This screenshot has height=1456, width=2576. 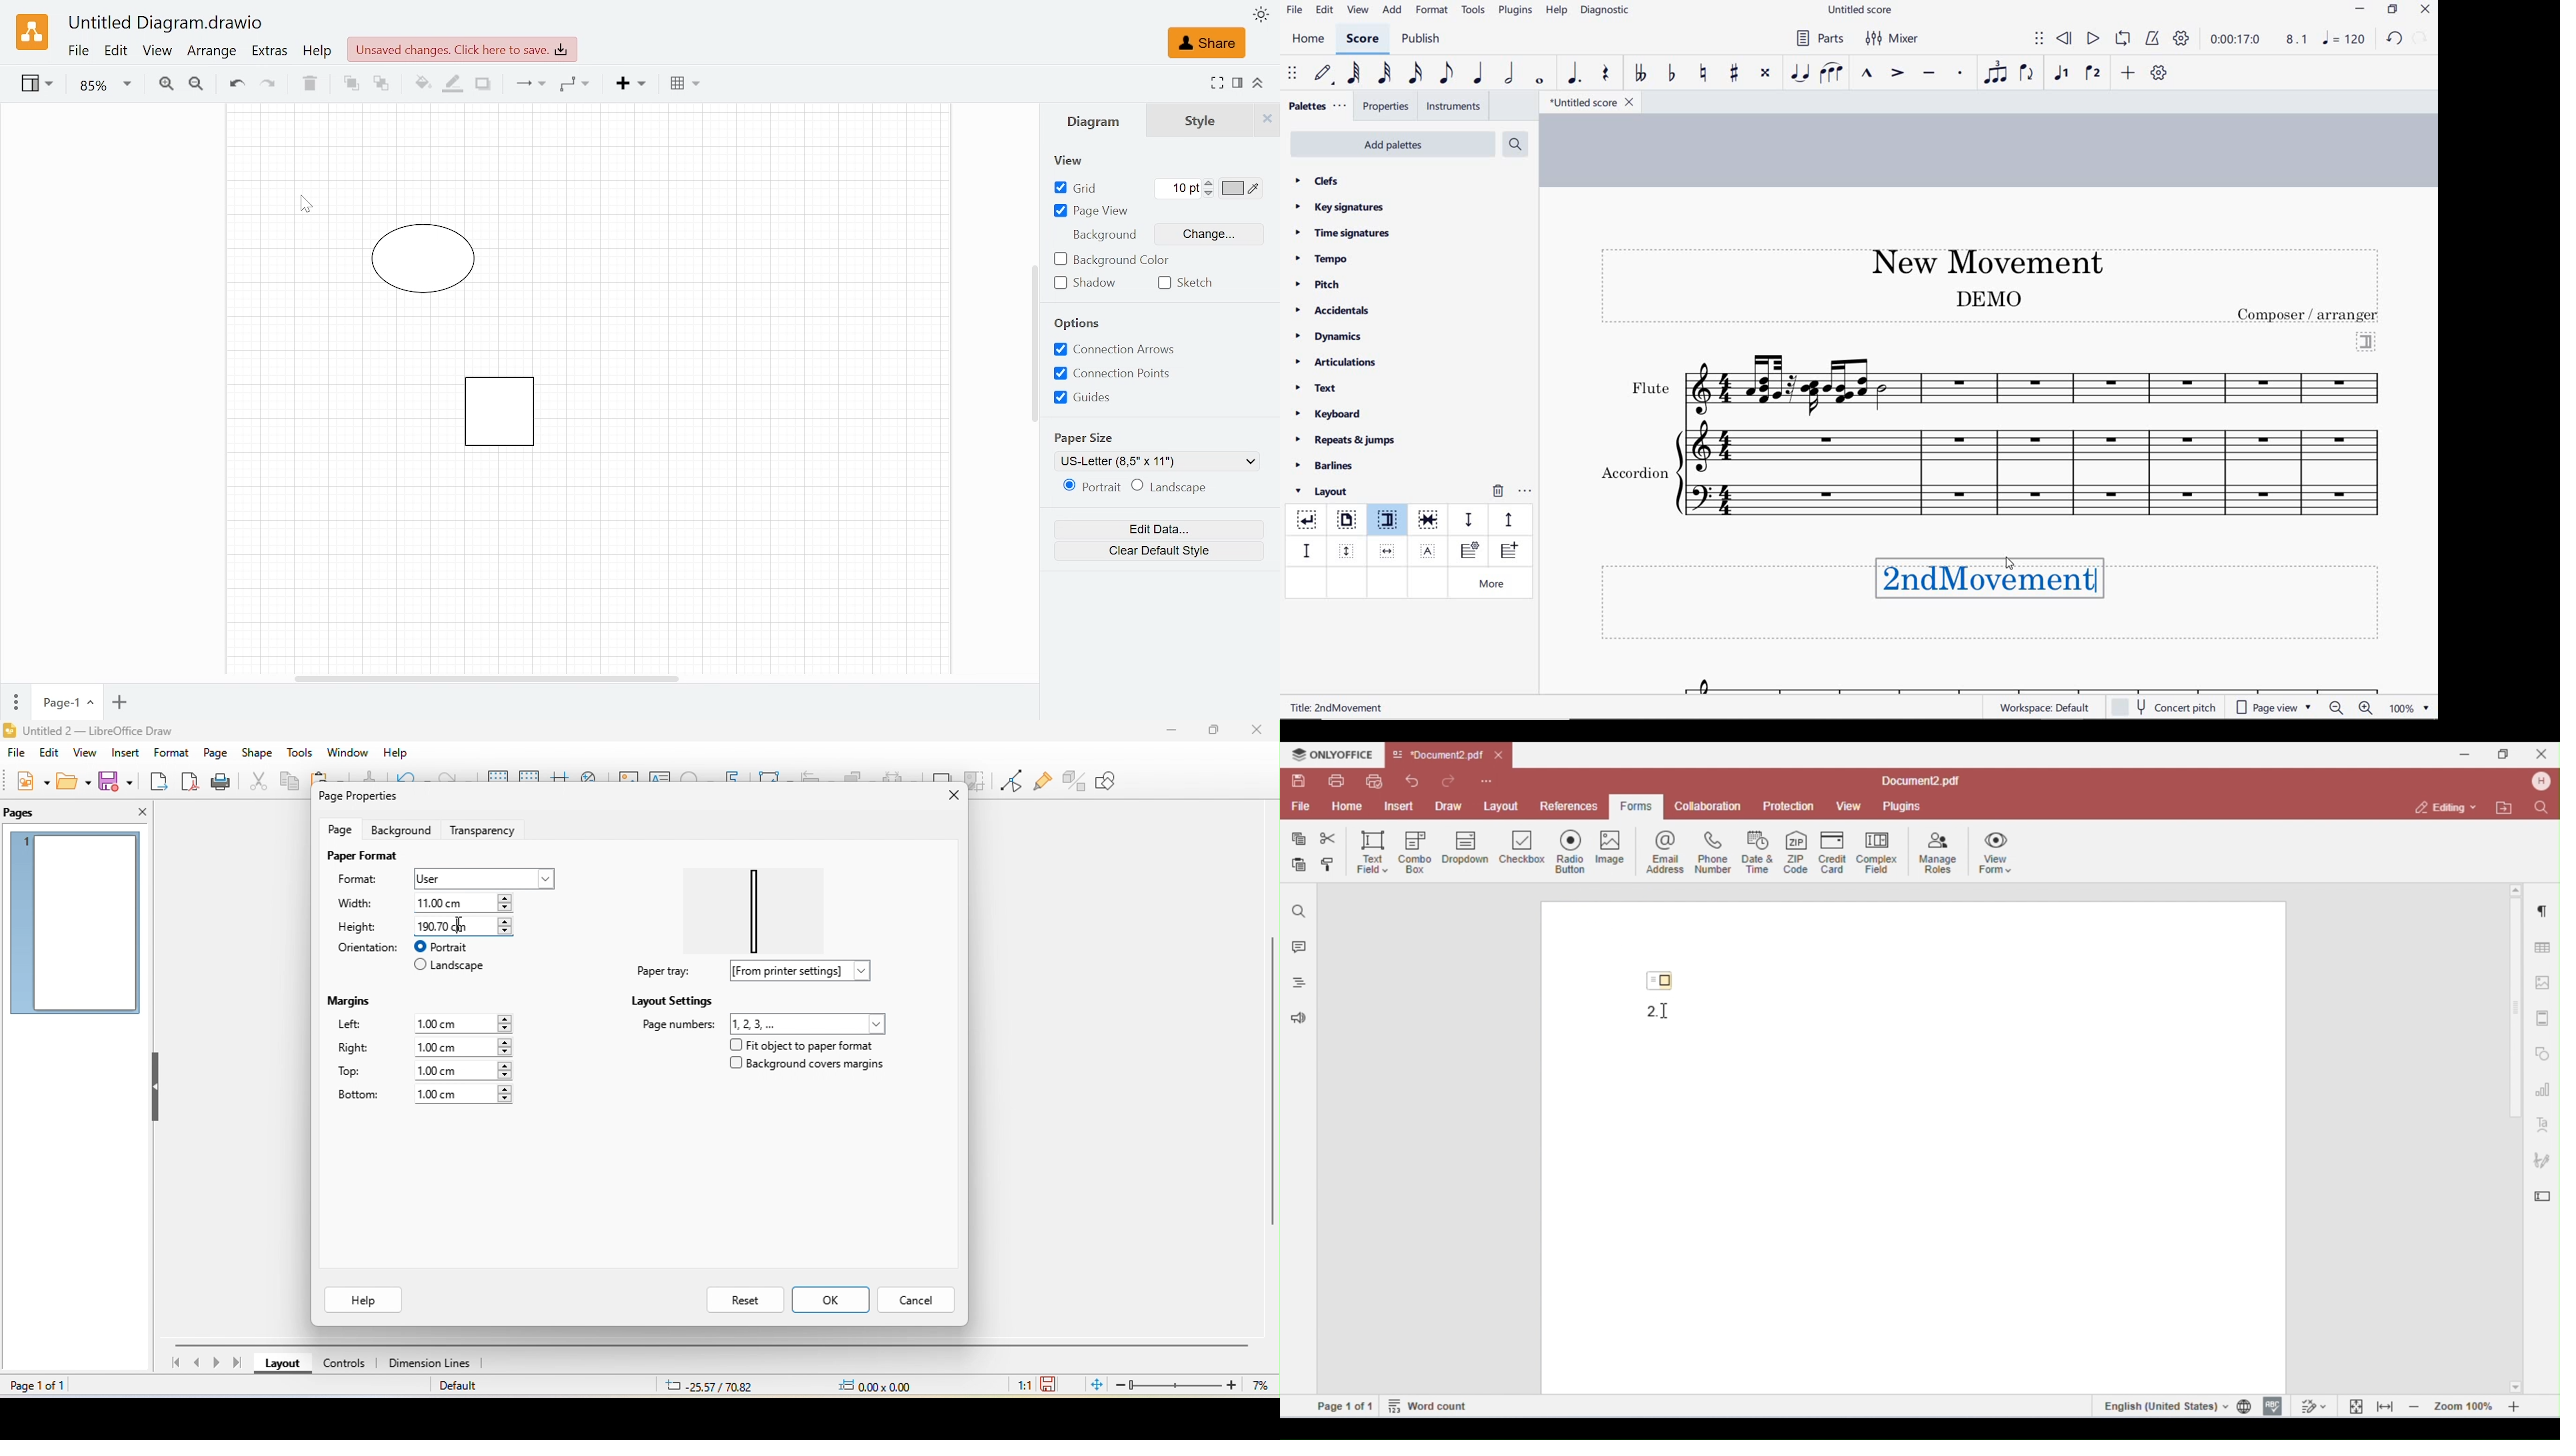 What do you see at coordinates (72, 781) in the screenshot?
I see `open` at bounding box center [72, 781].